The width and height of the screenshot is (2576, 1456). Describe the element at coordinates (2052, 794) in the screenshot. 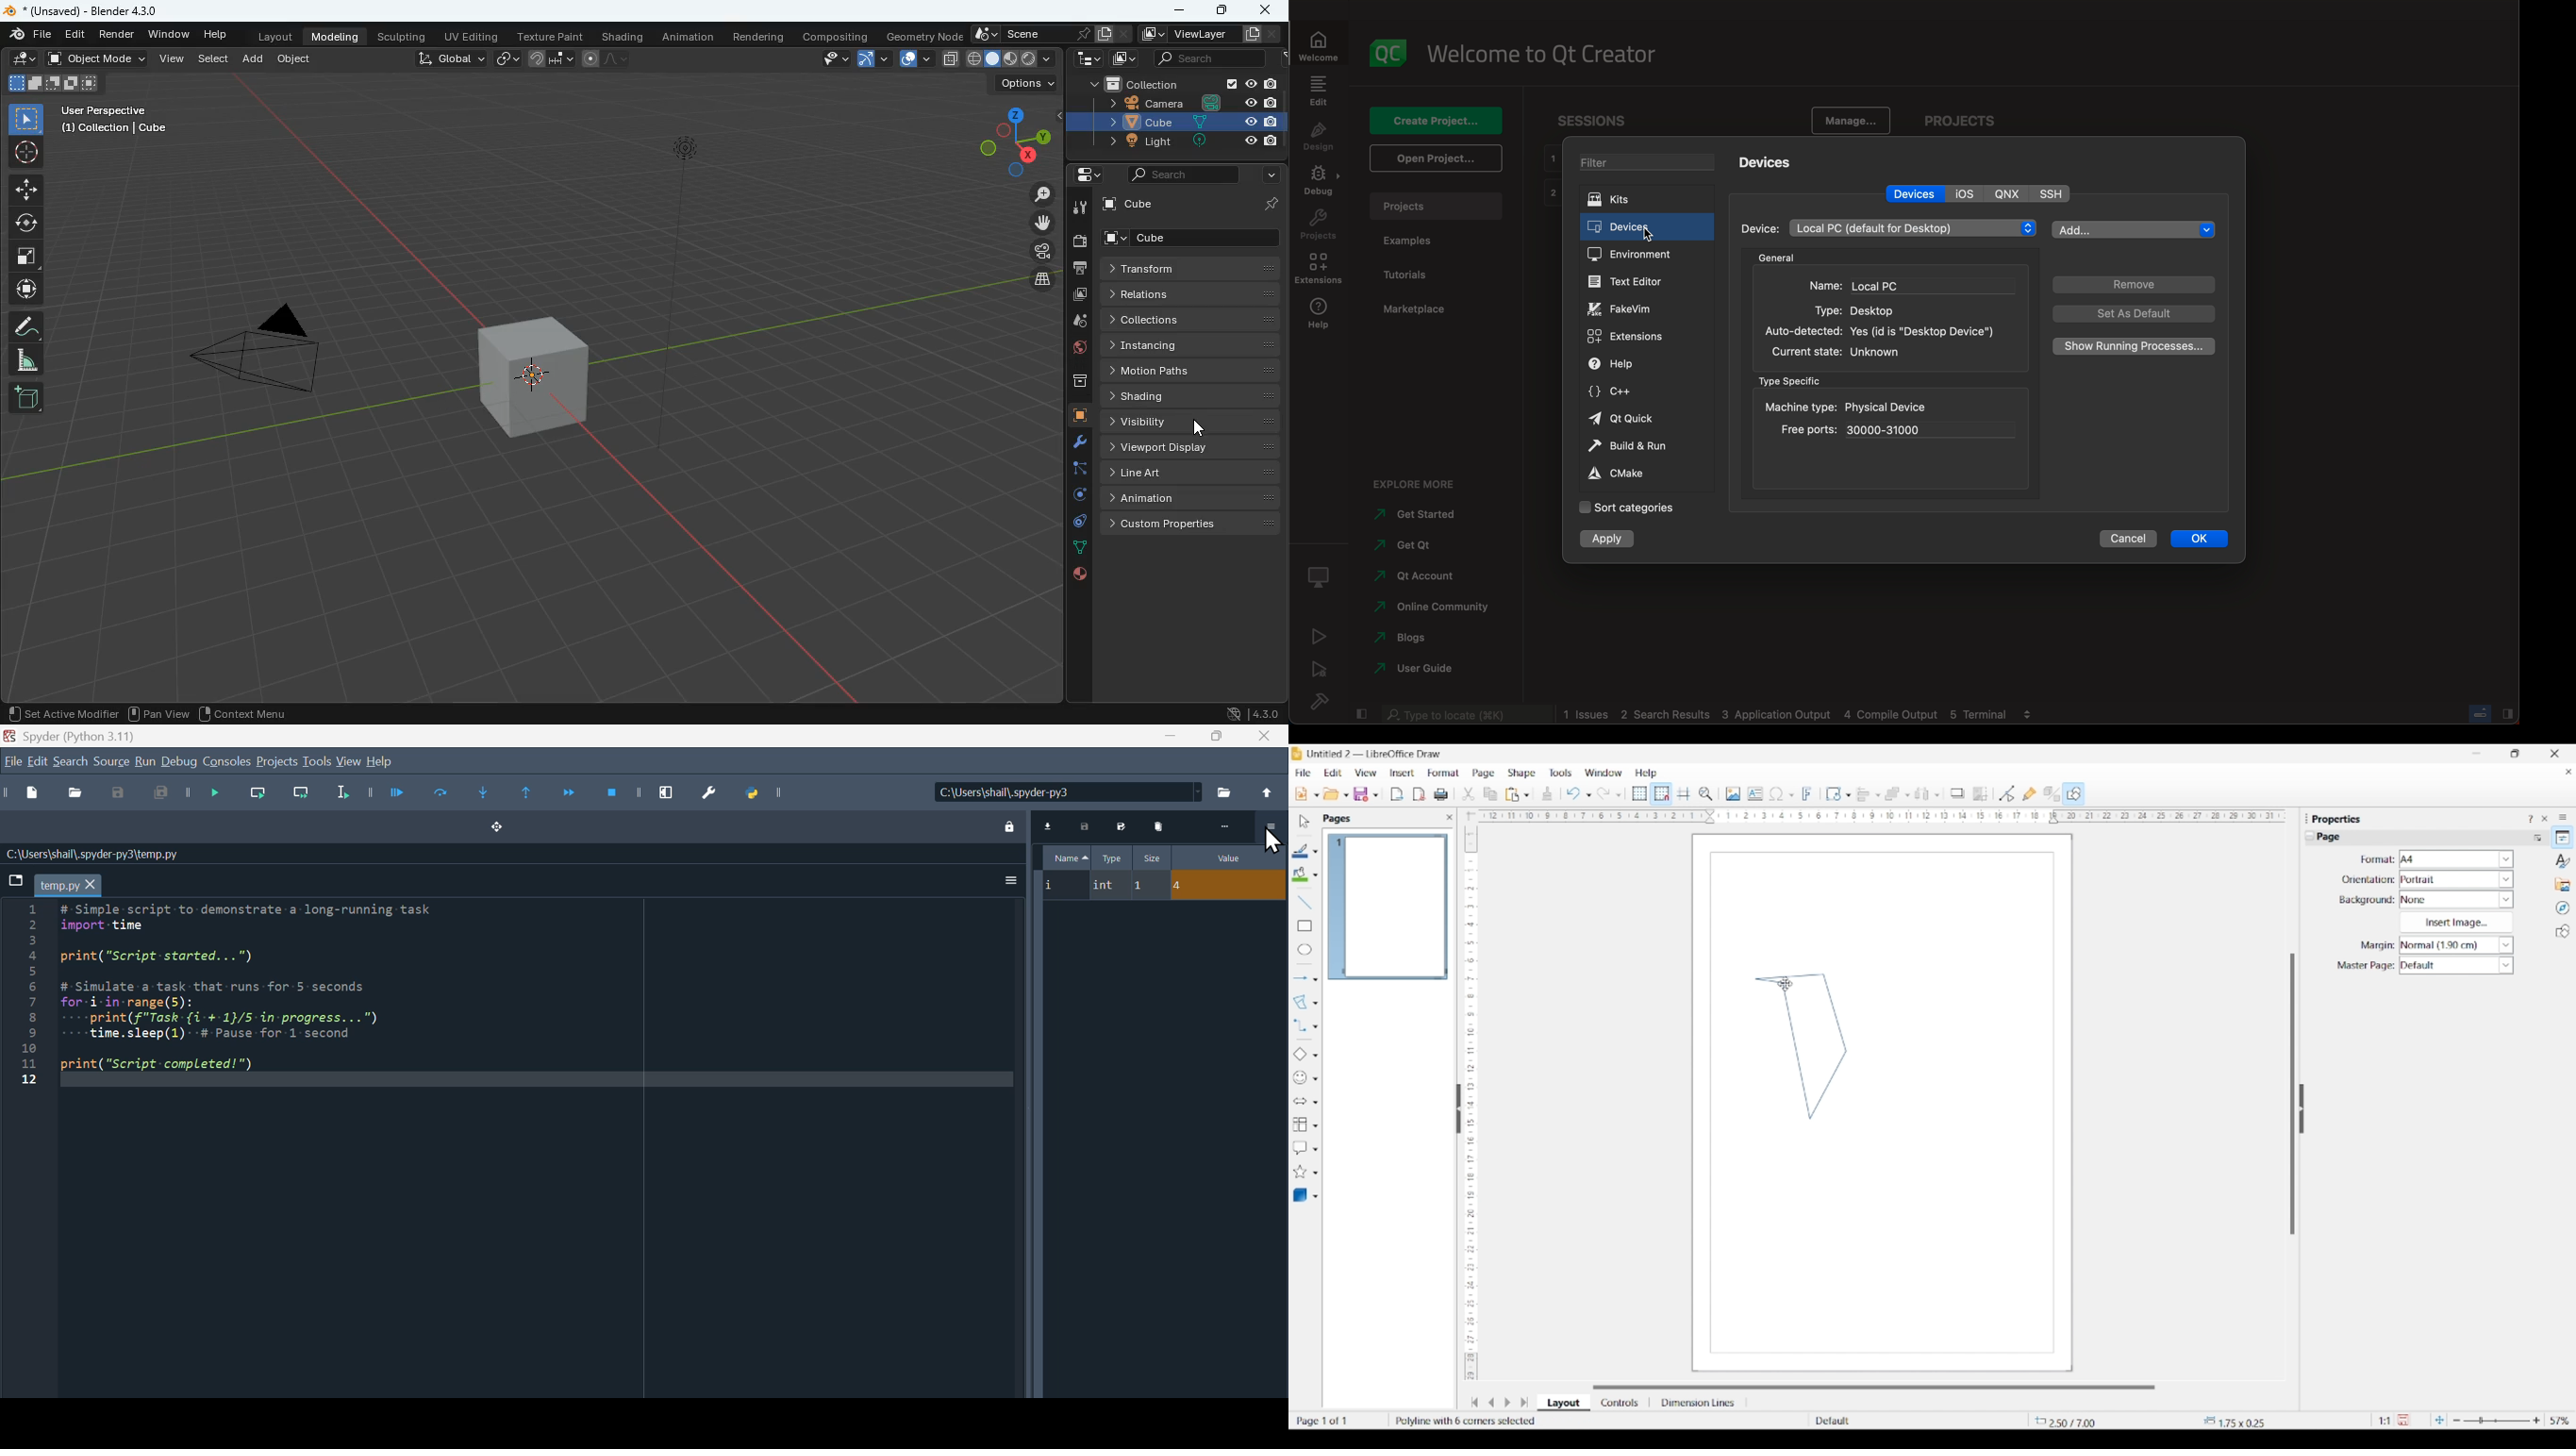

I see `Toggle extrusion` at that location.